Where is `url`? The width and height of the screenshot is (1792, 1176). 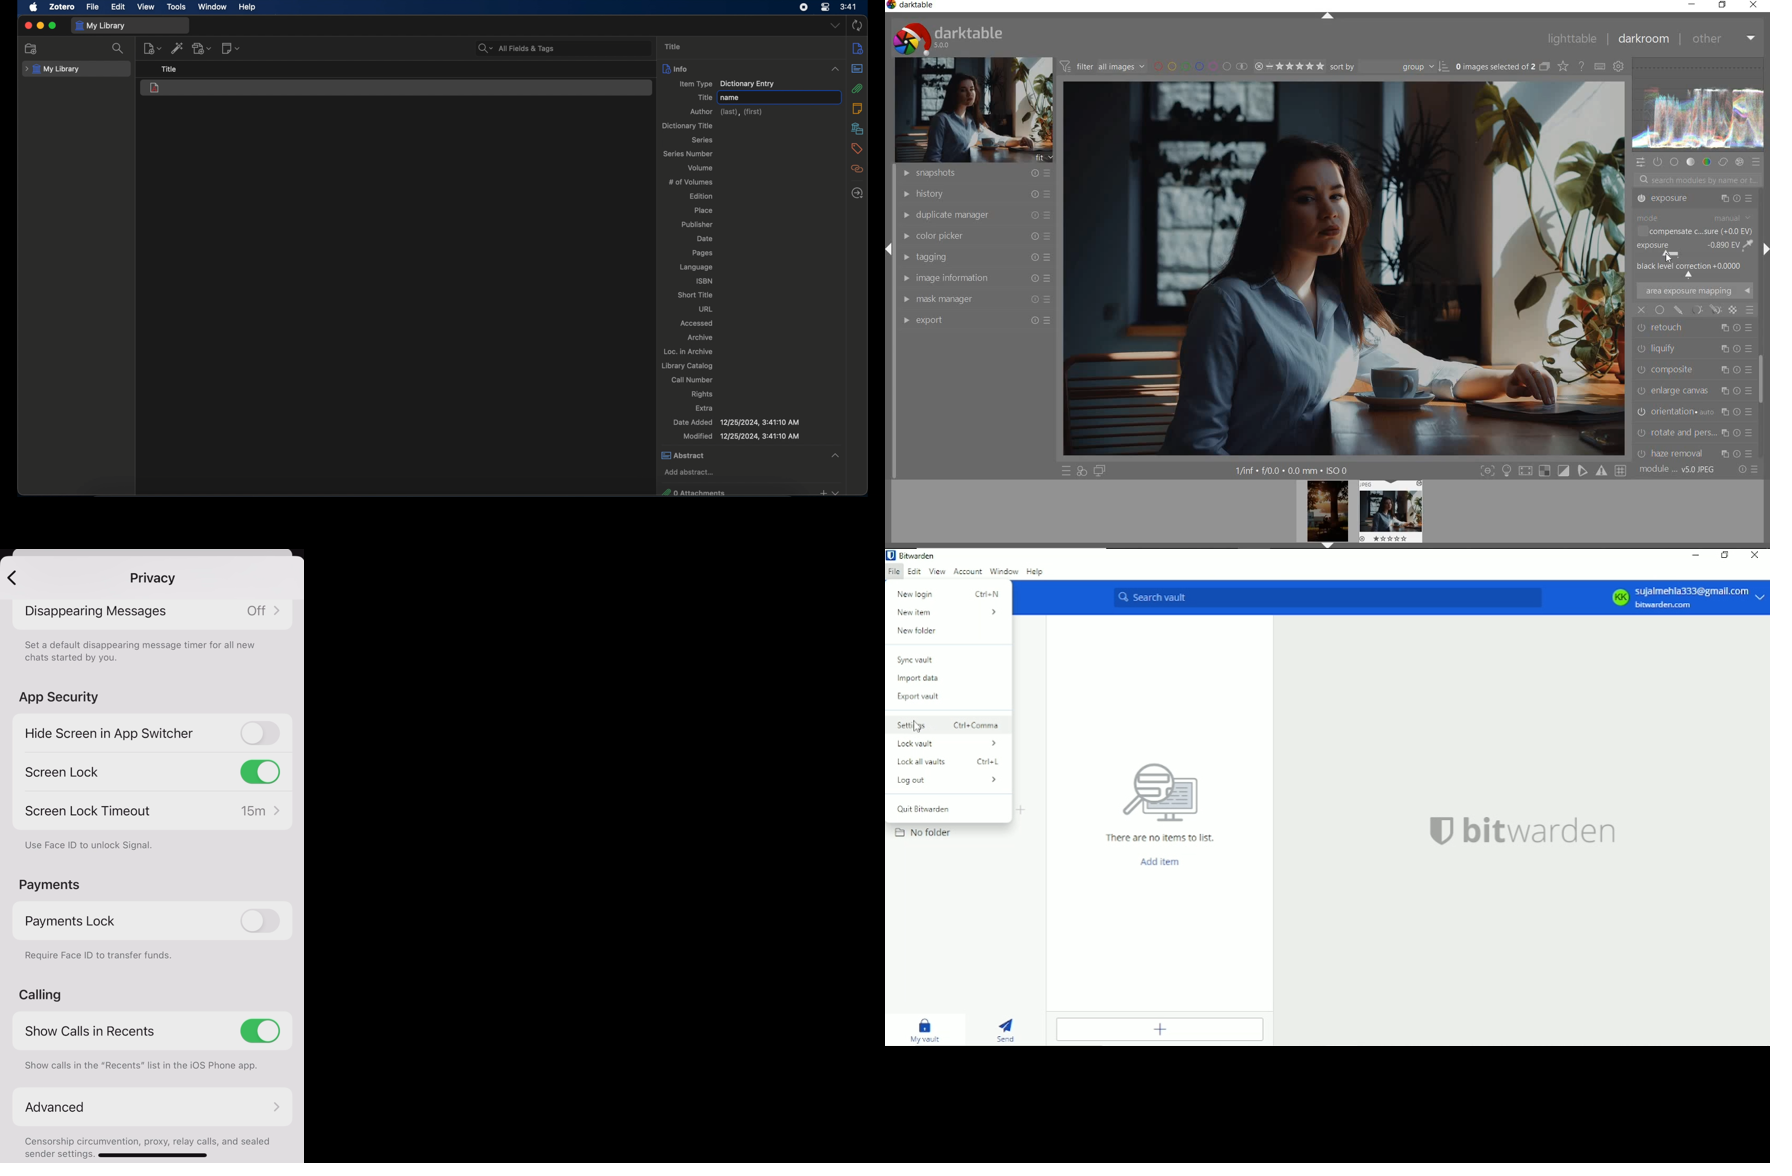 url is located at coordinates (706, 309).